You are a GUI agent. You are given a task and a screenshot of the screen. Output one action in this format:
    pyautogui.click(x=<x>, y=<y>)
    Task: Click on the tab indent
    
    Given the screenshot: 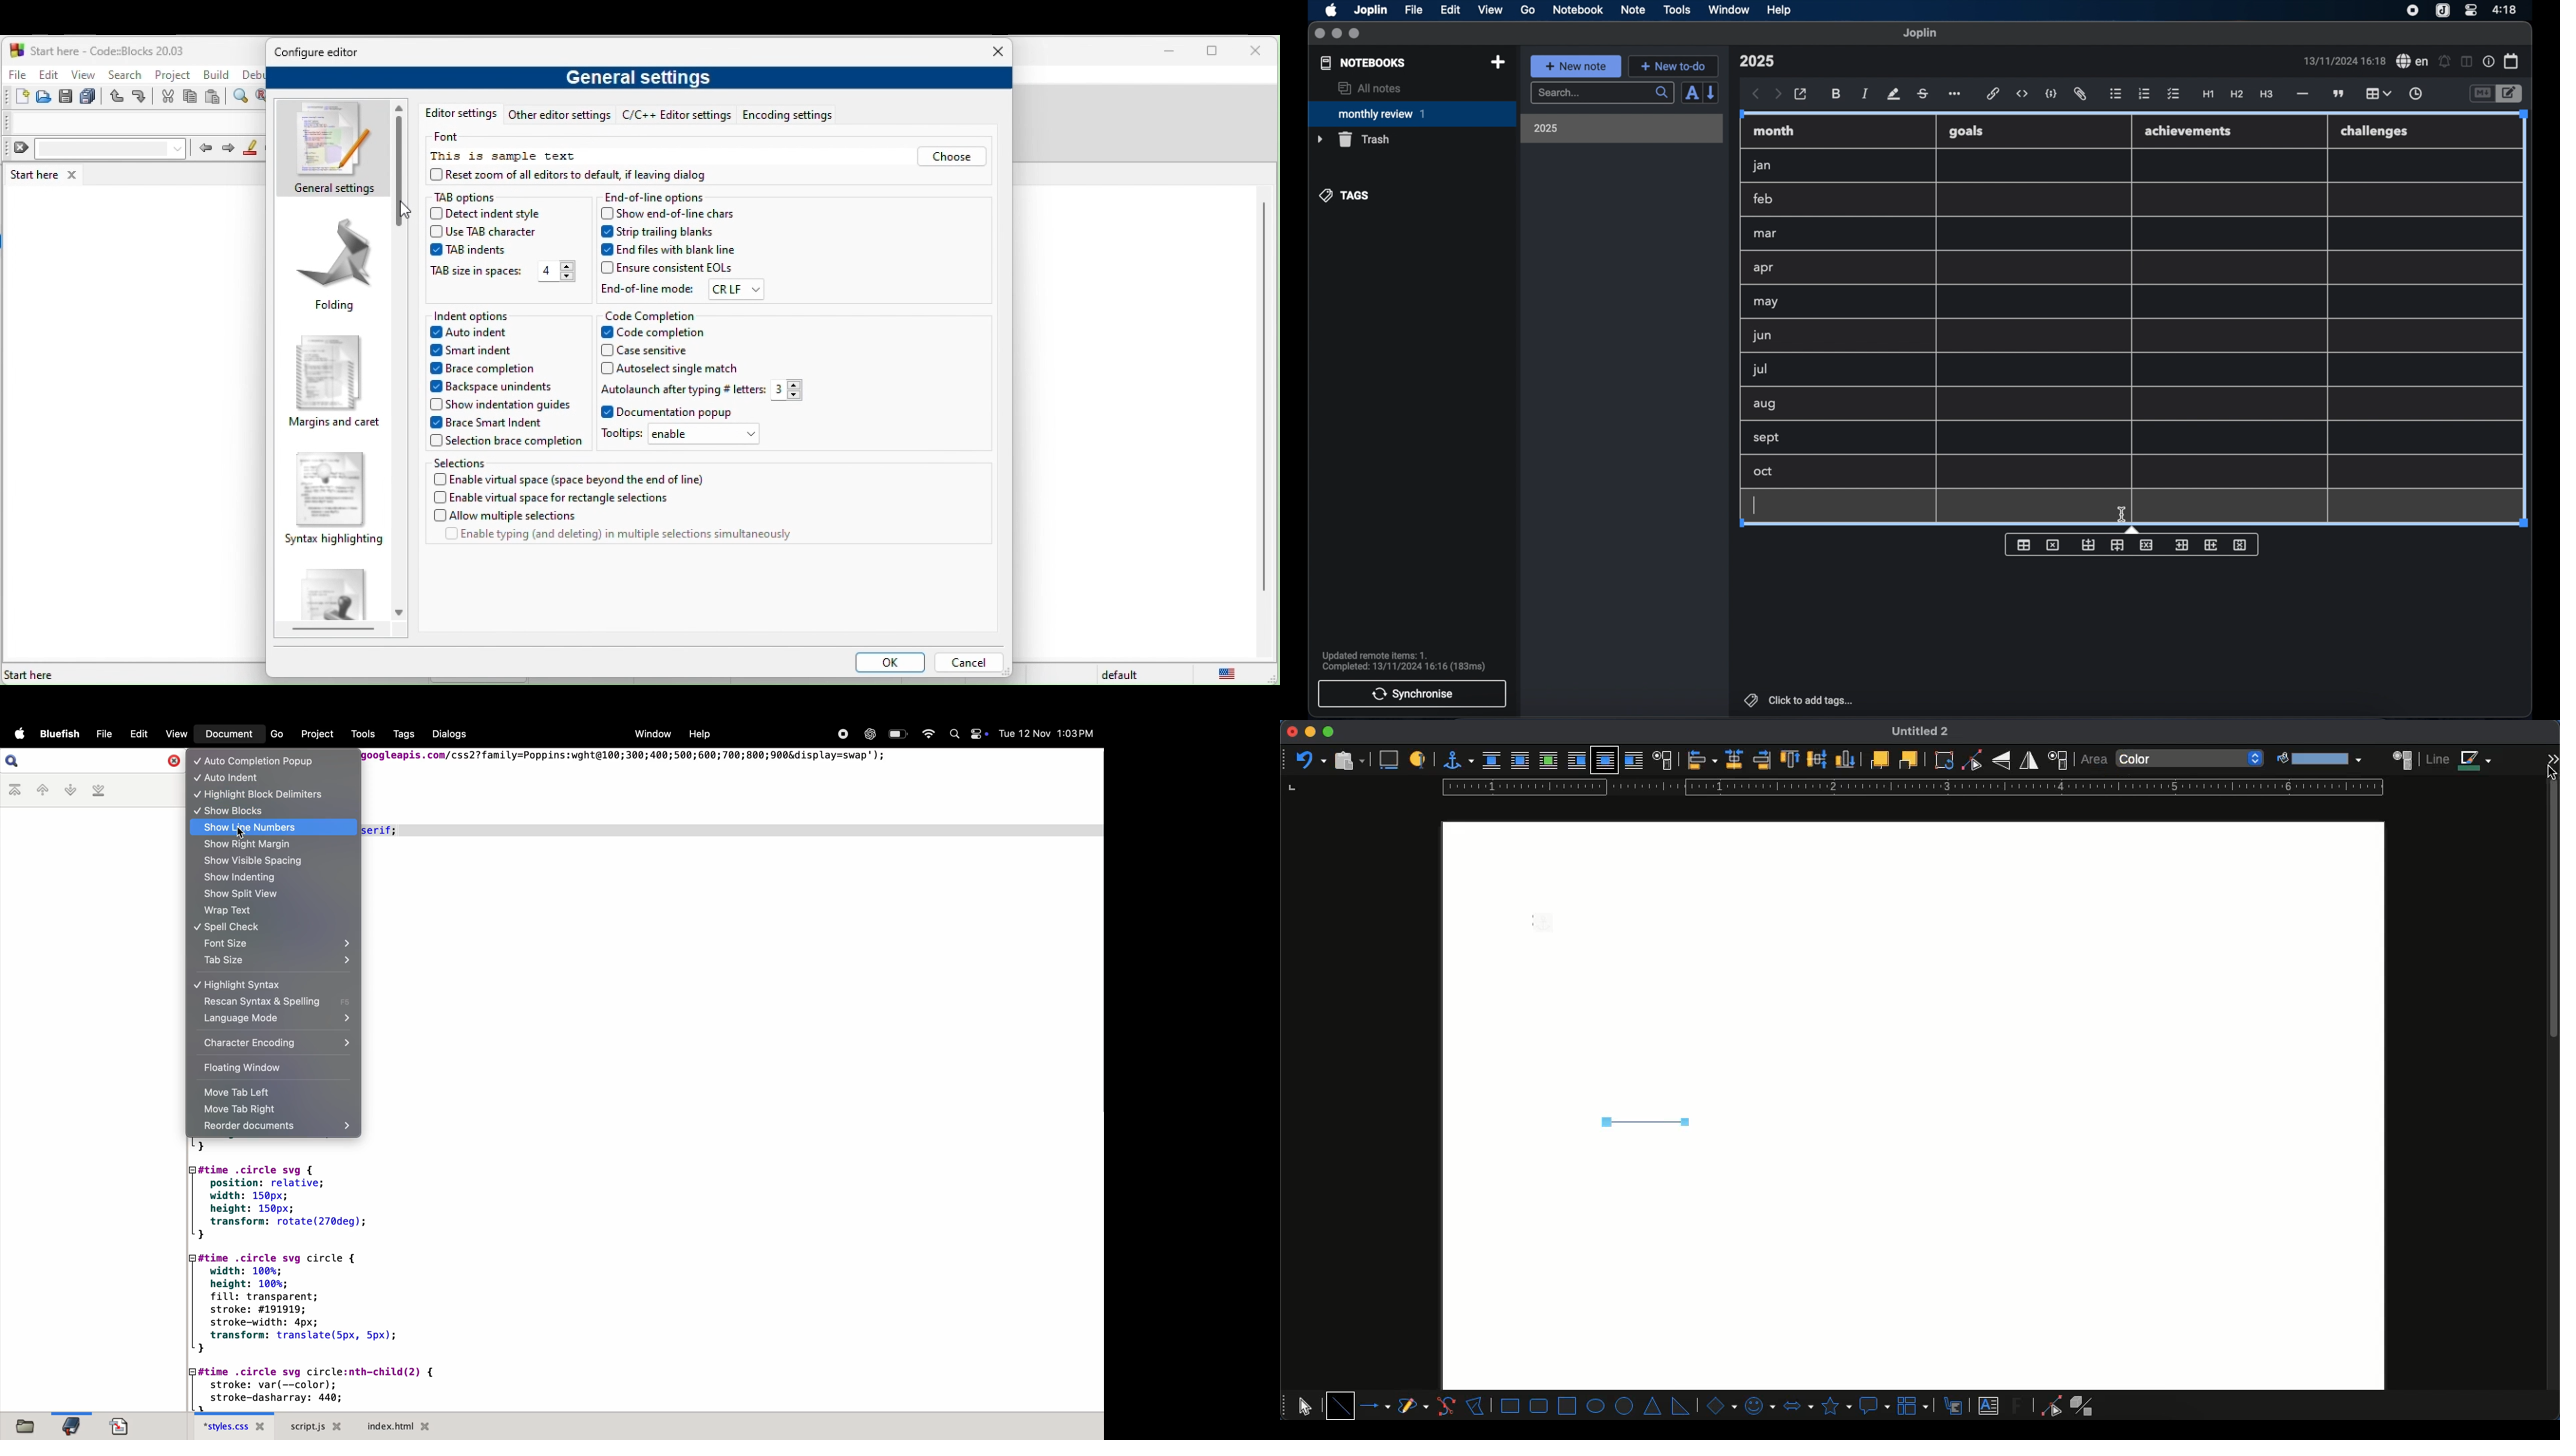 What is the action you would take?
    pyautogui.click(x=467, y=250)
    